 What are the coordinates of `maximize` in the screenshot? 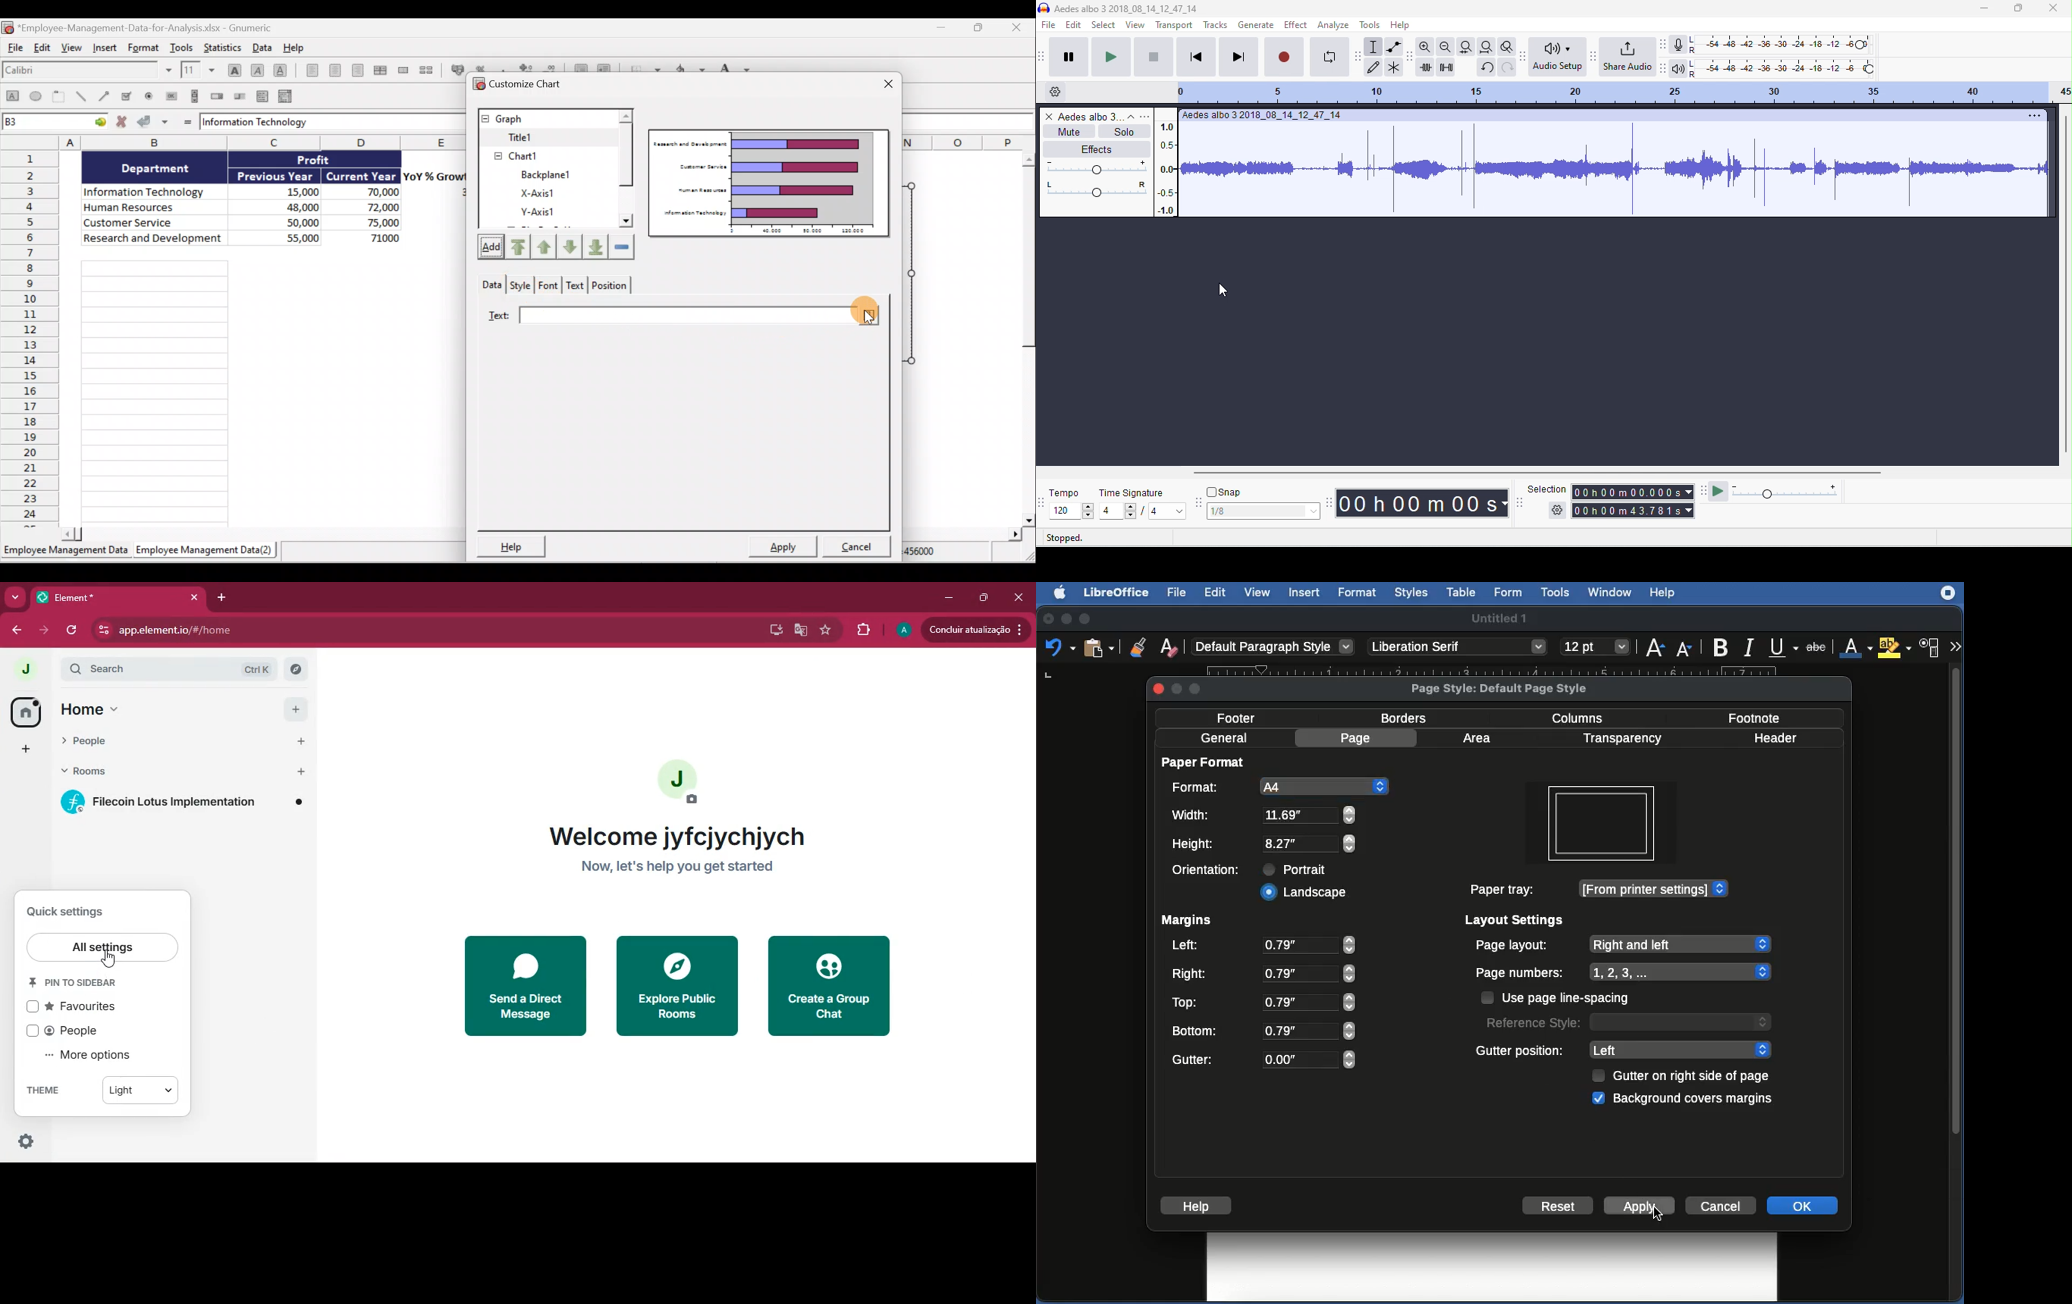 It's located at (2017, 8).